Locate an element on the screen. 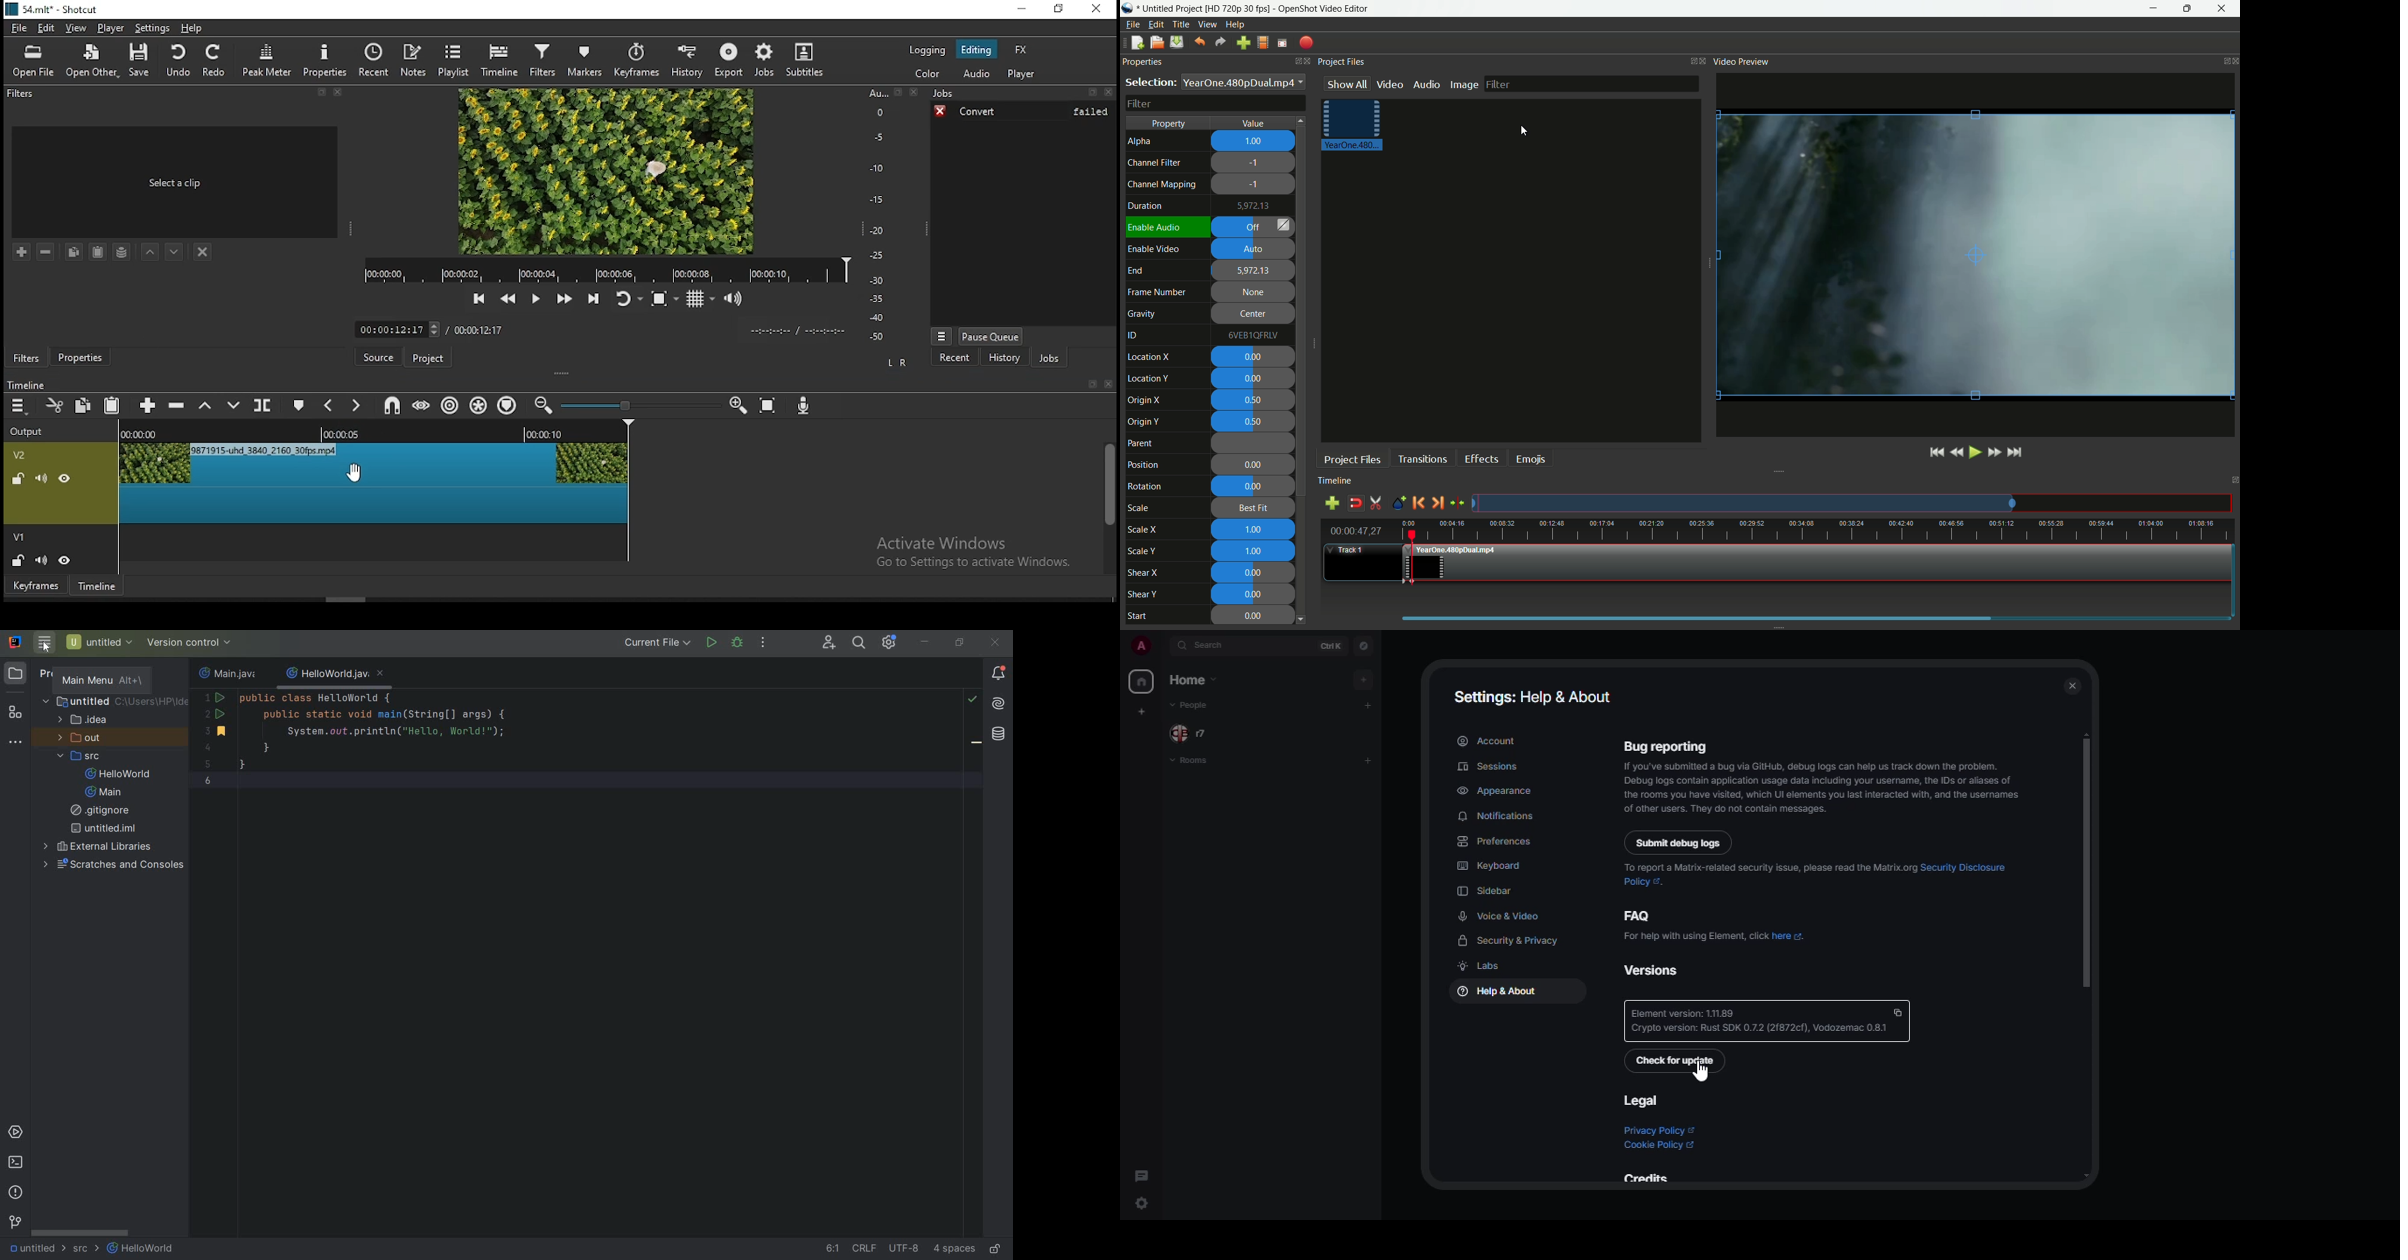 The image size is (2408, 1260). settings: help & about is located at coordinates (1540, 697).